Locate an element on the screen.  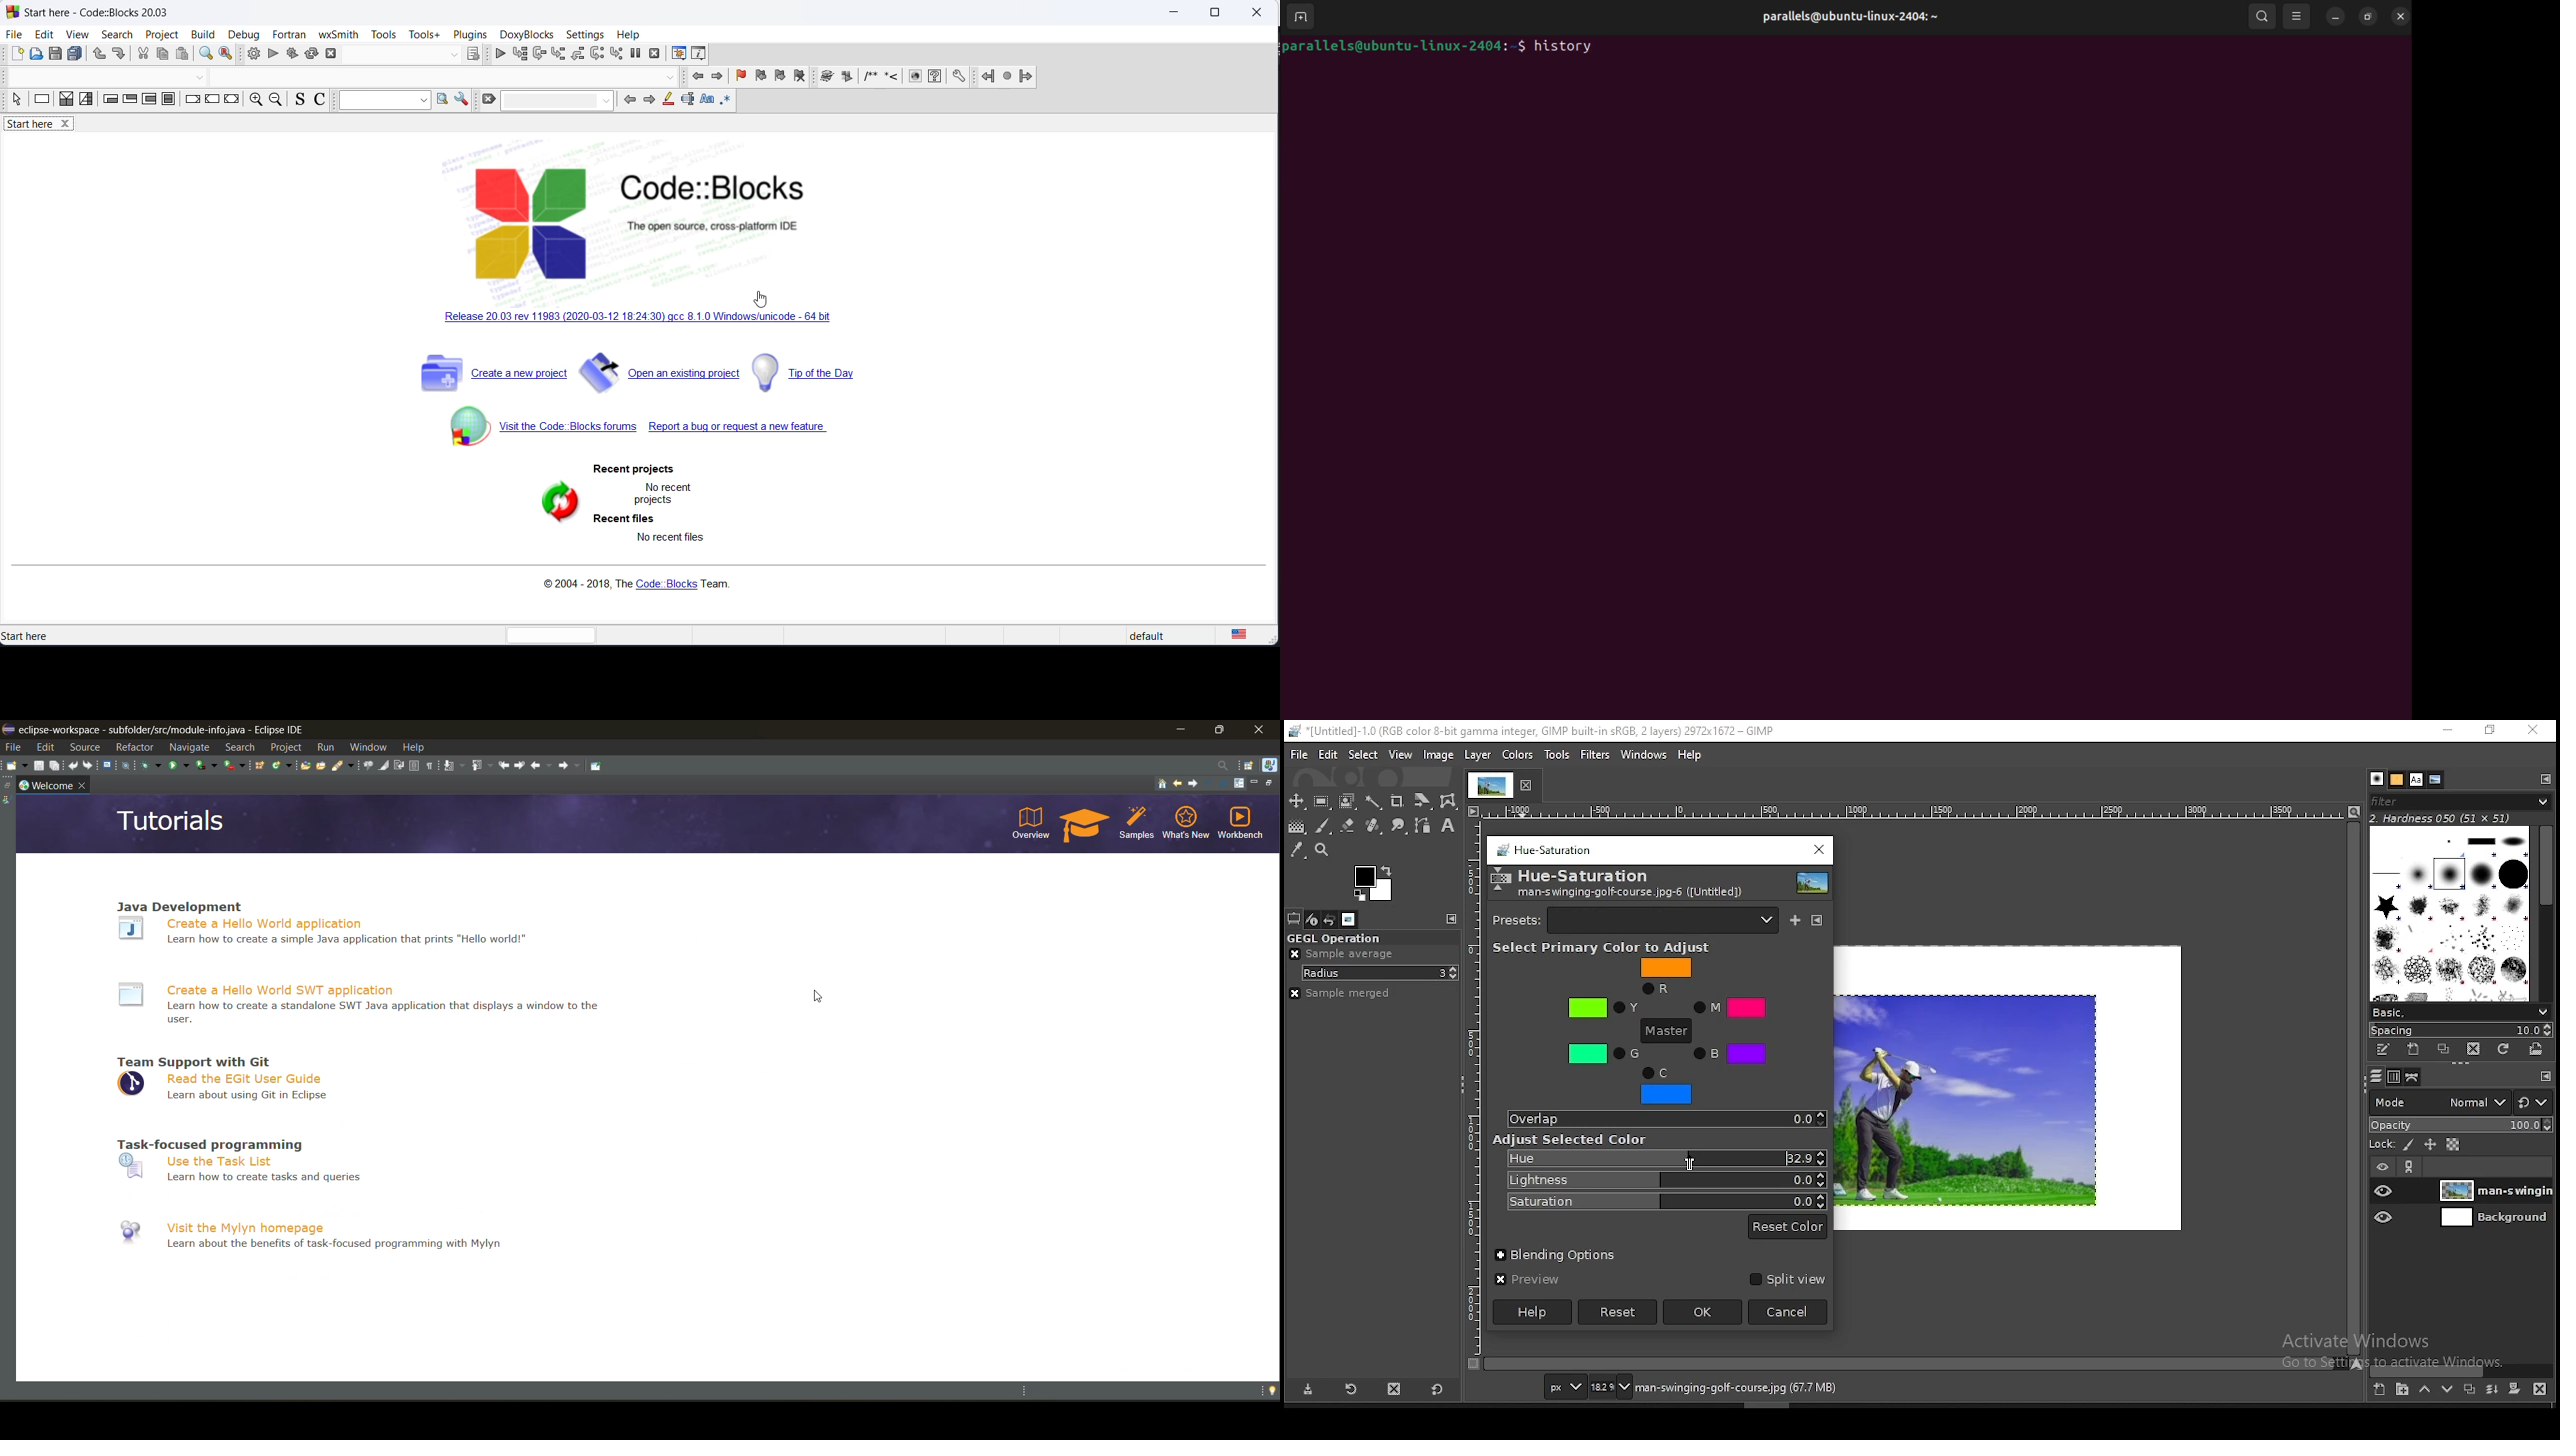
block instruction is located at coordinates (167, 100).